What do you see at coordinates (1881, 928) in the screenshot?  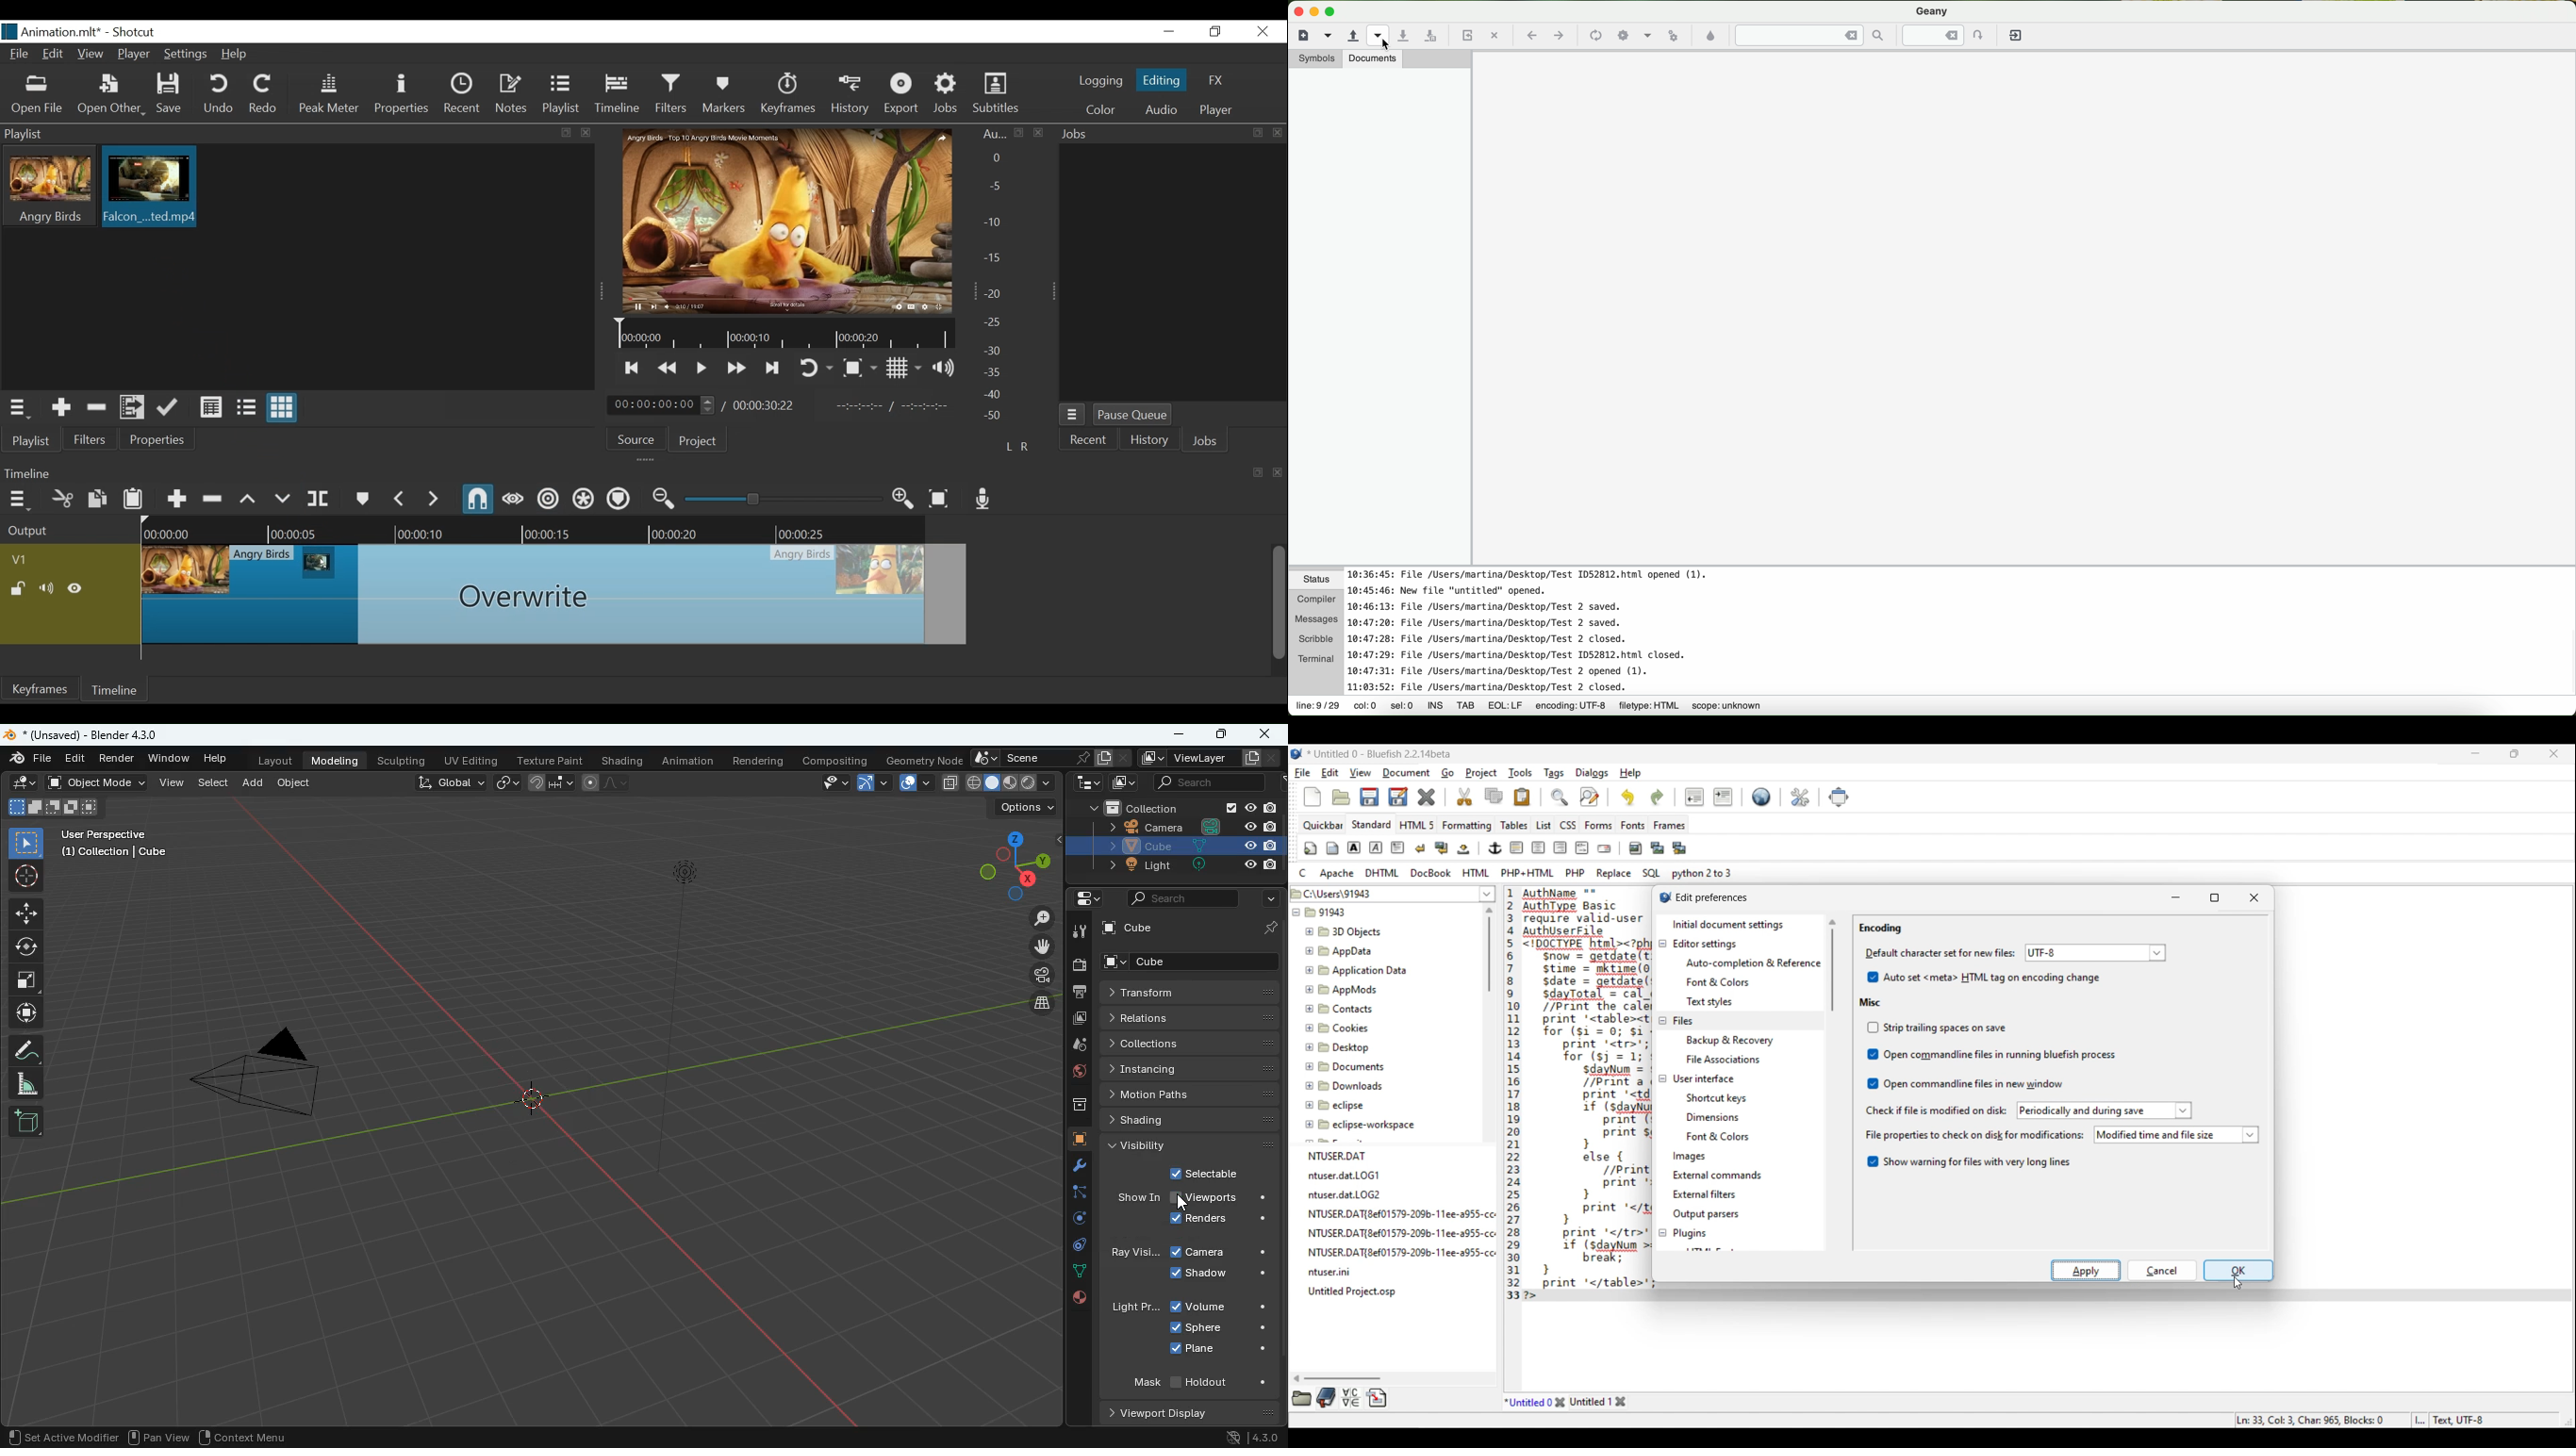 I see `Encoding section` at bounding box center [1881, 928].